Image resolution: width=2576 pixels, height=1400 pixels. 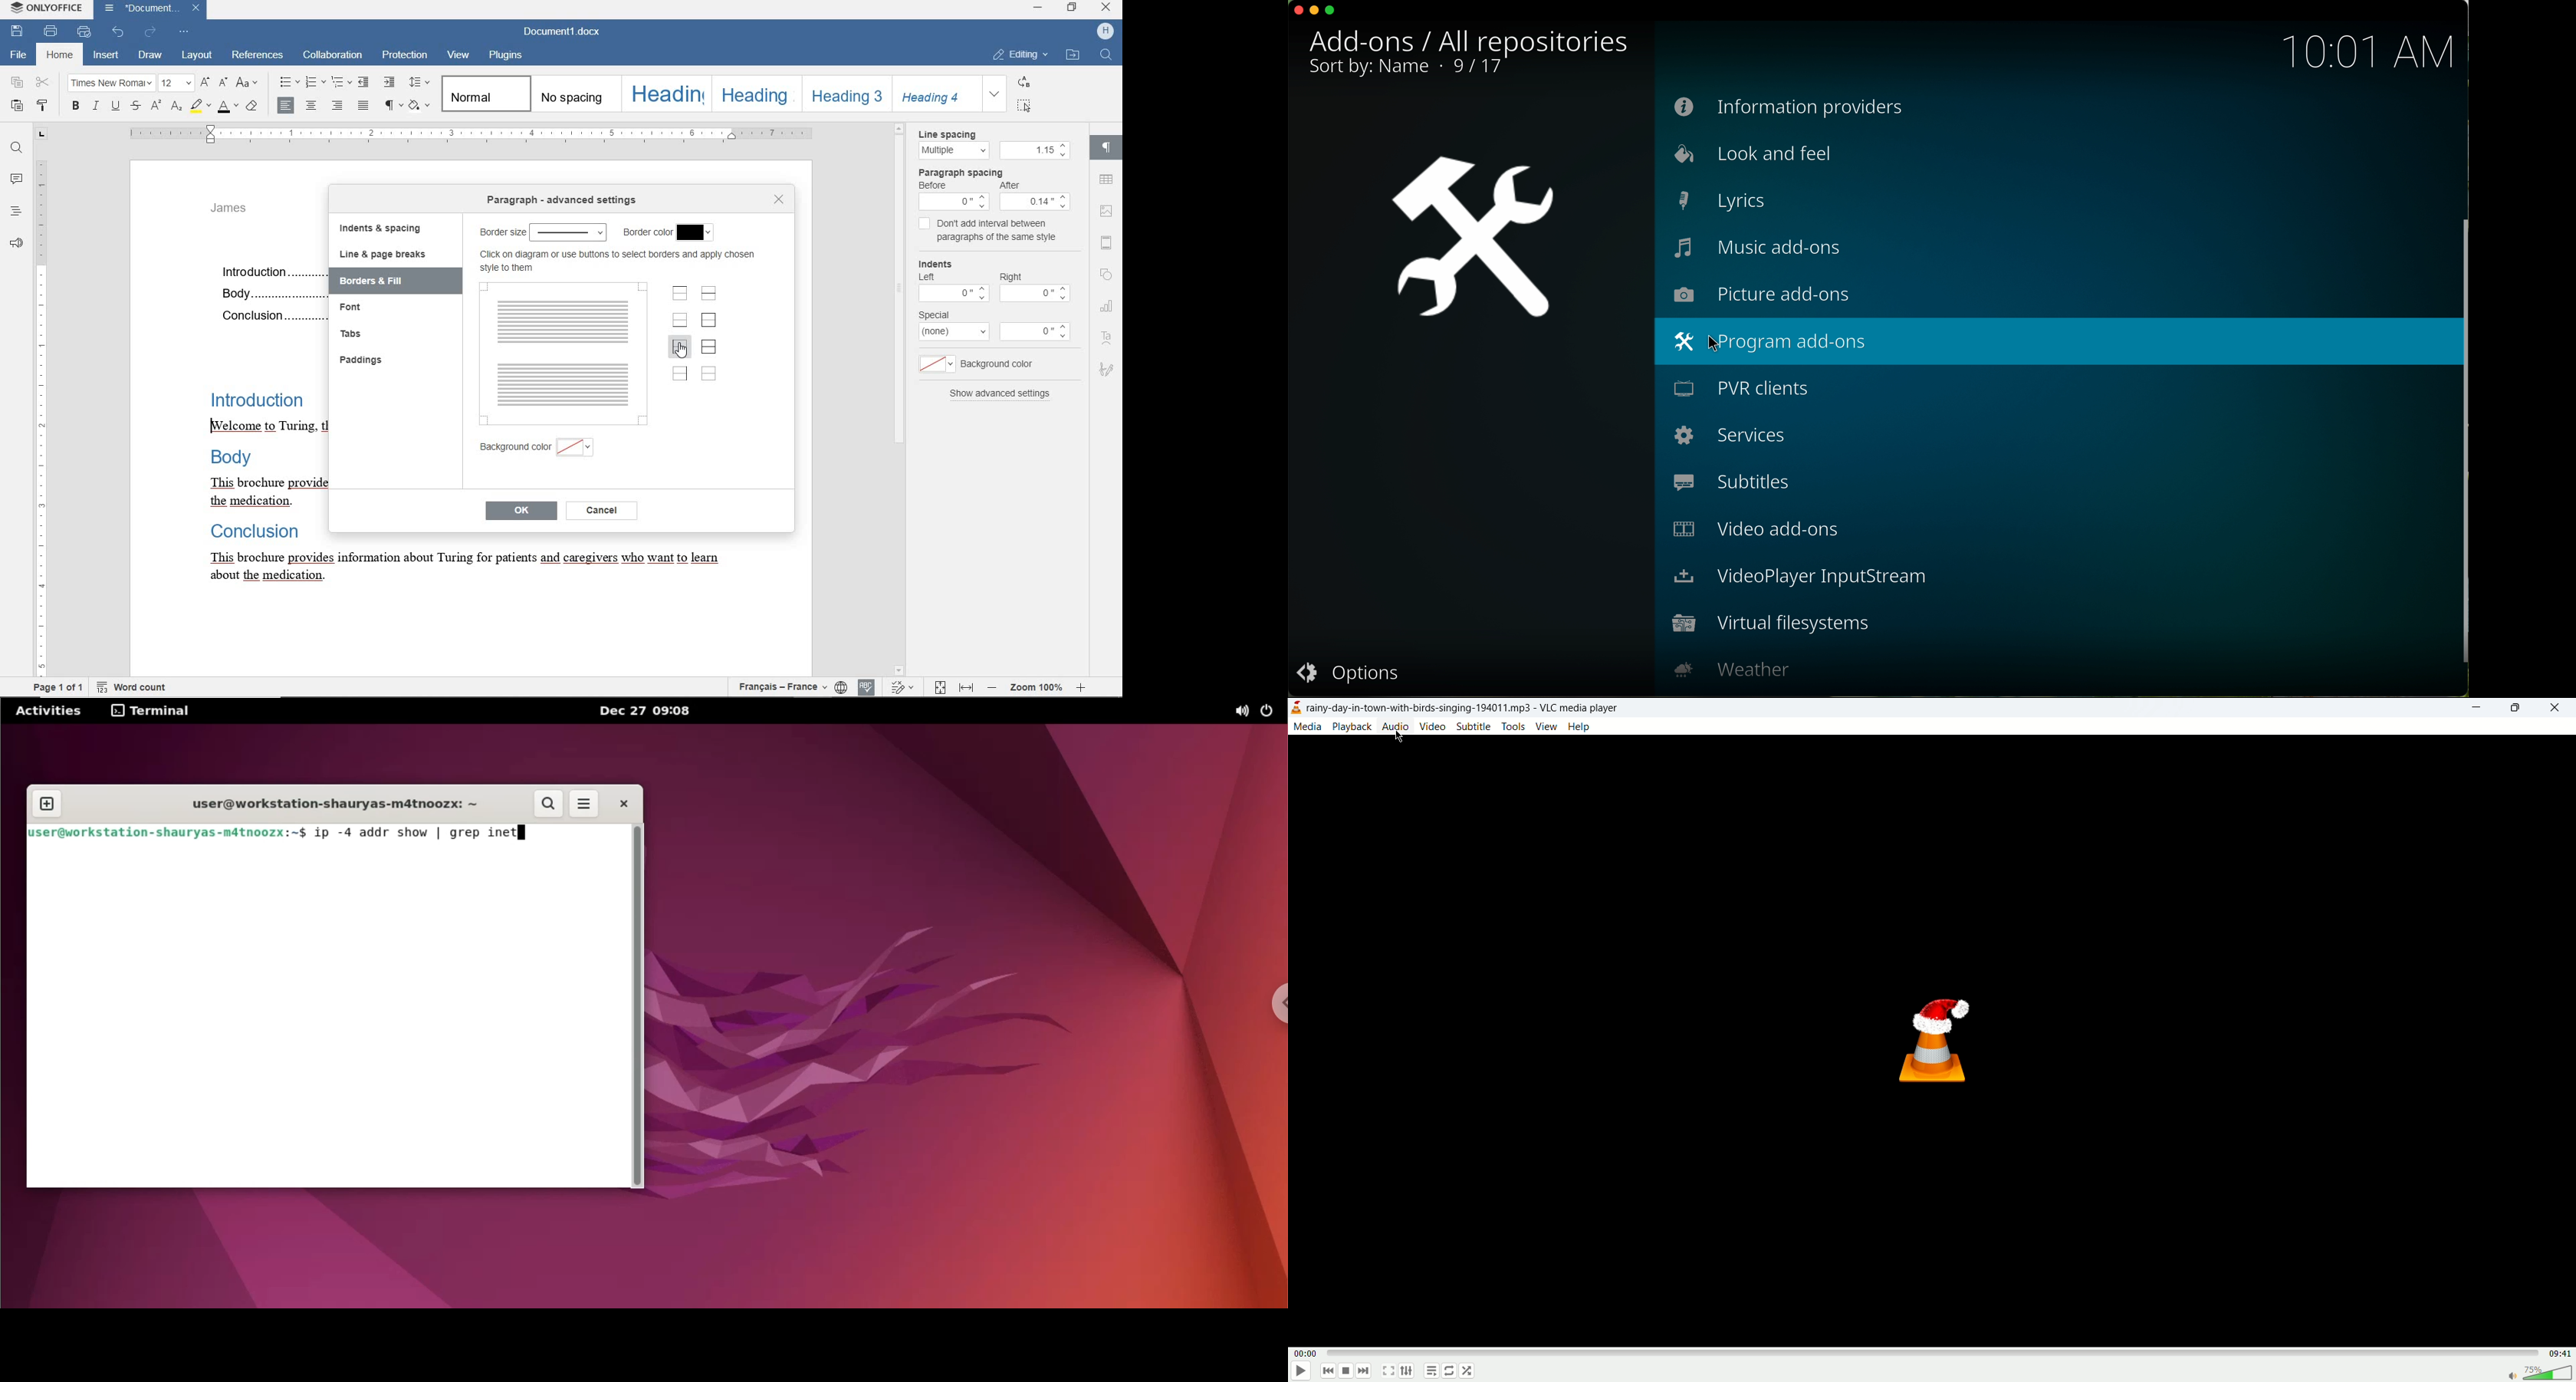 I want to click on preview, so click(x=563, y=352).